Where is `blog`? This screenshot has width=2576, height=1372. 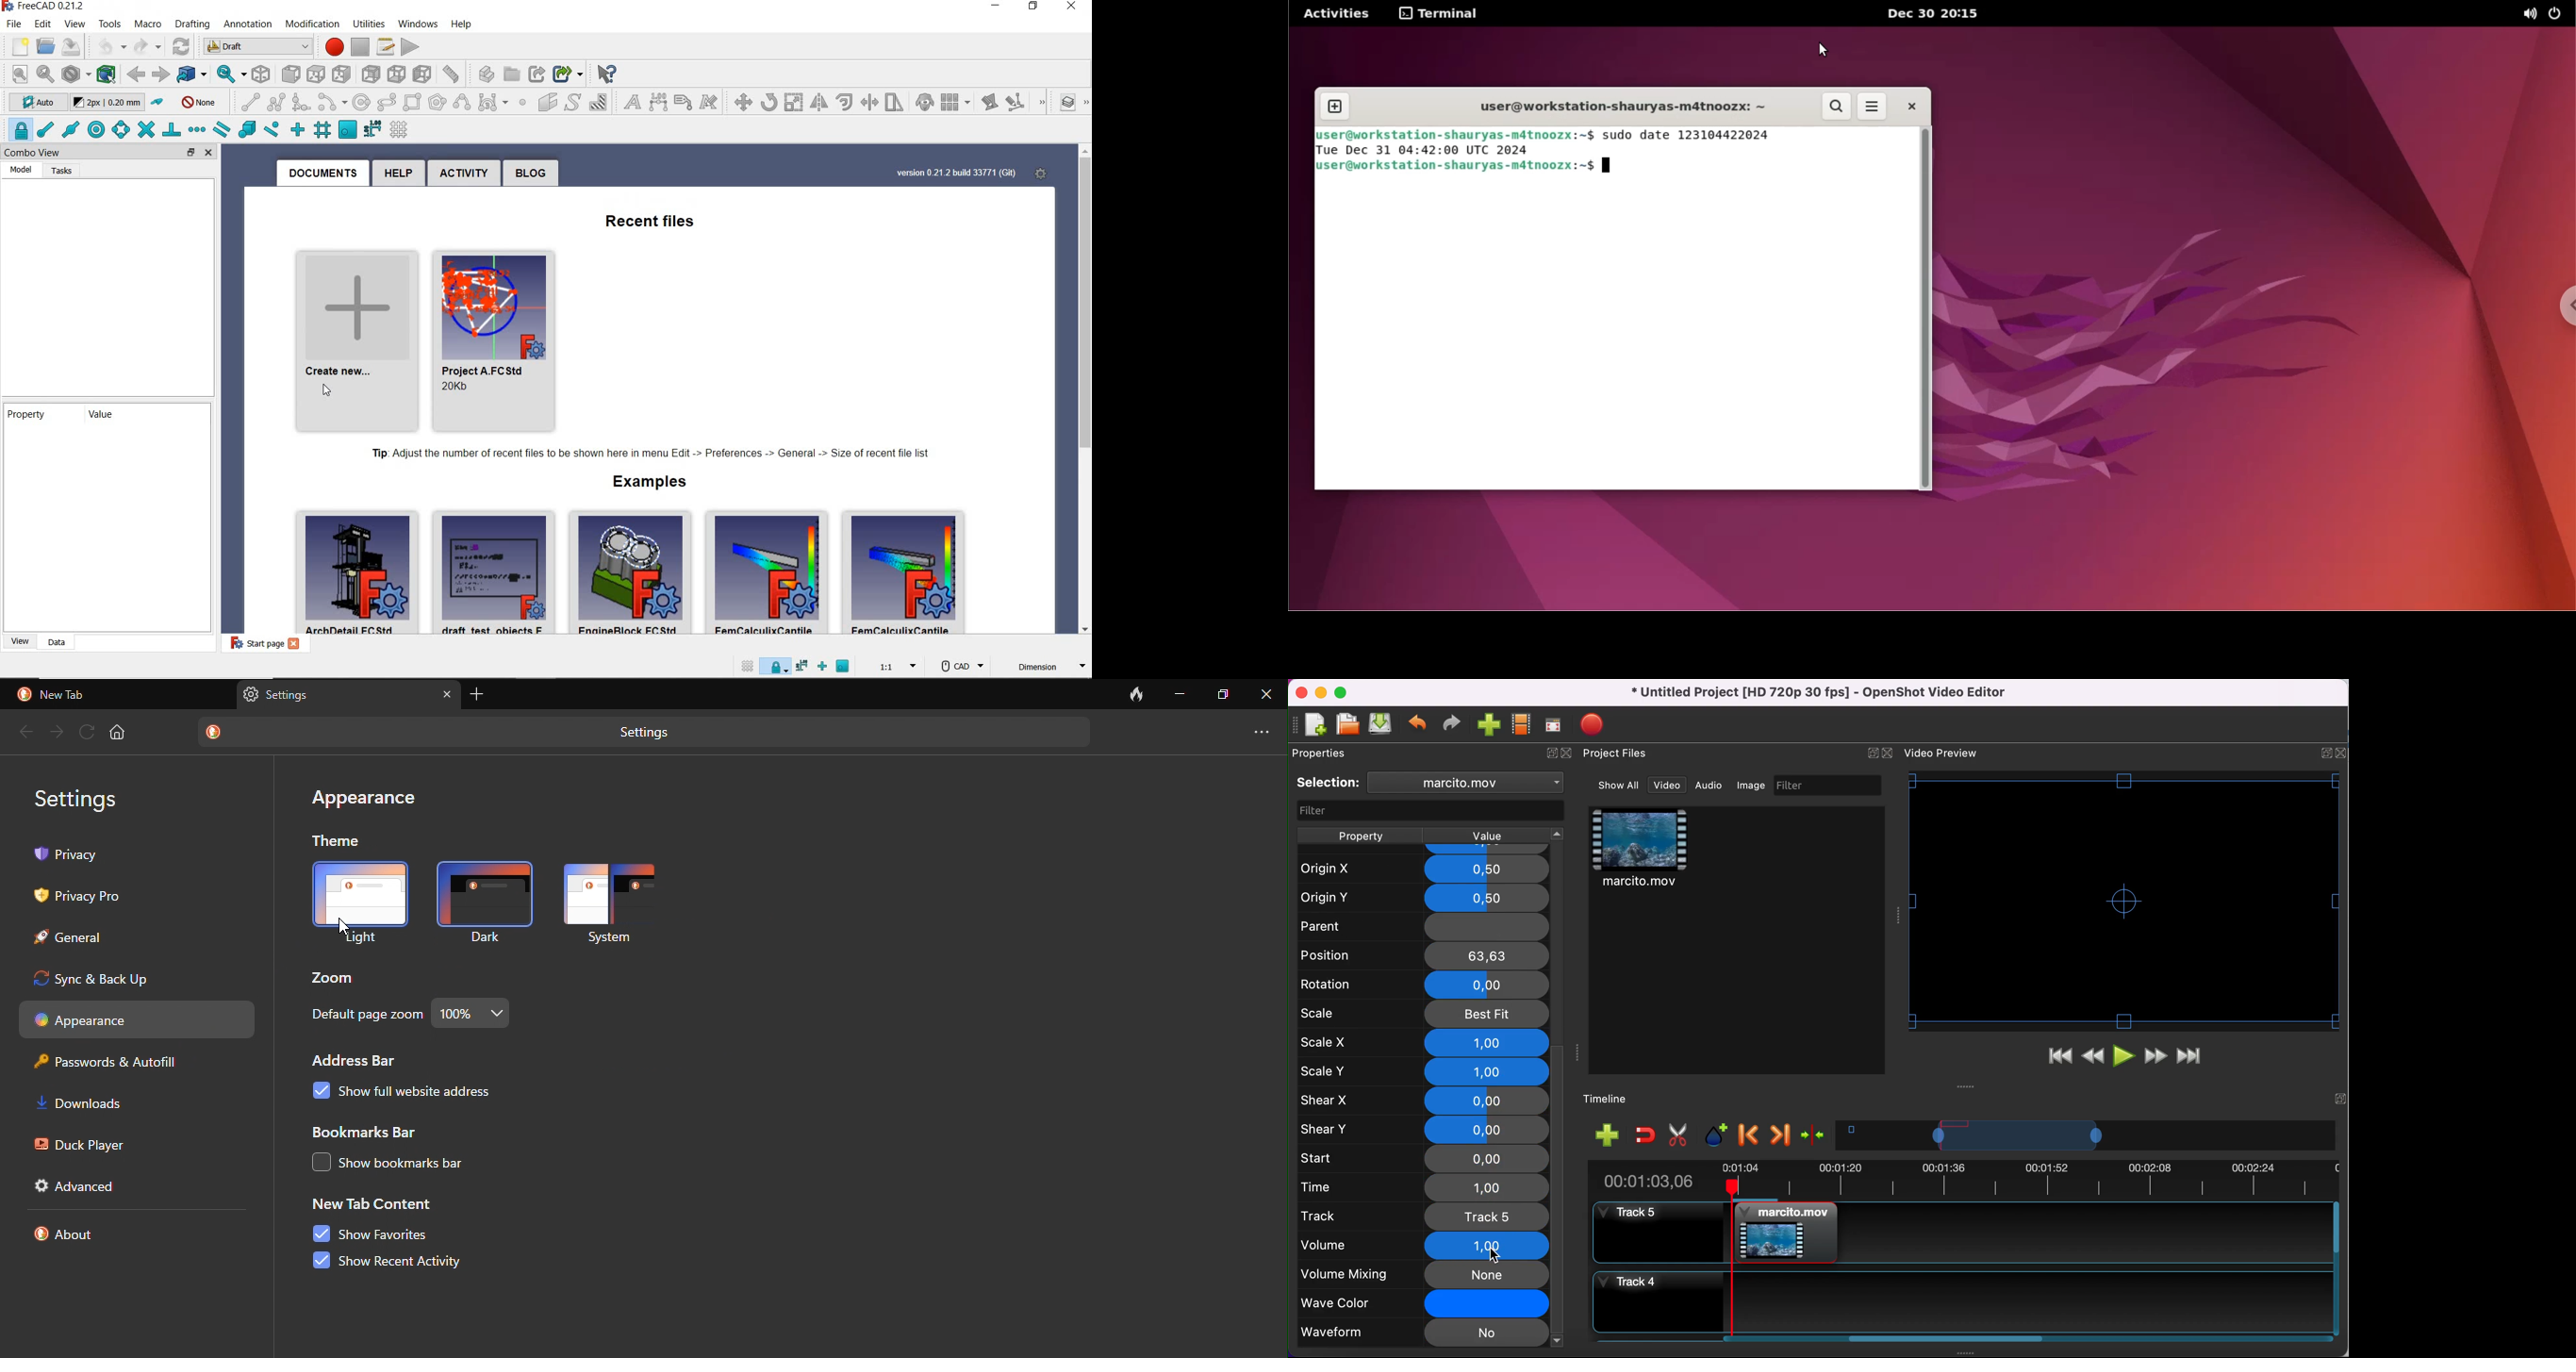 blog is located at coordinates (533, 172).